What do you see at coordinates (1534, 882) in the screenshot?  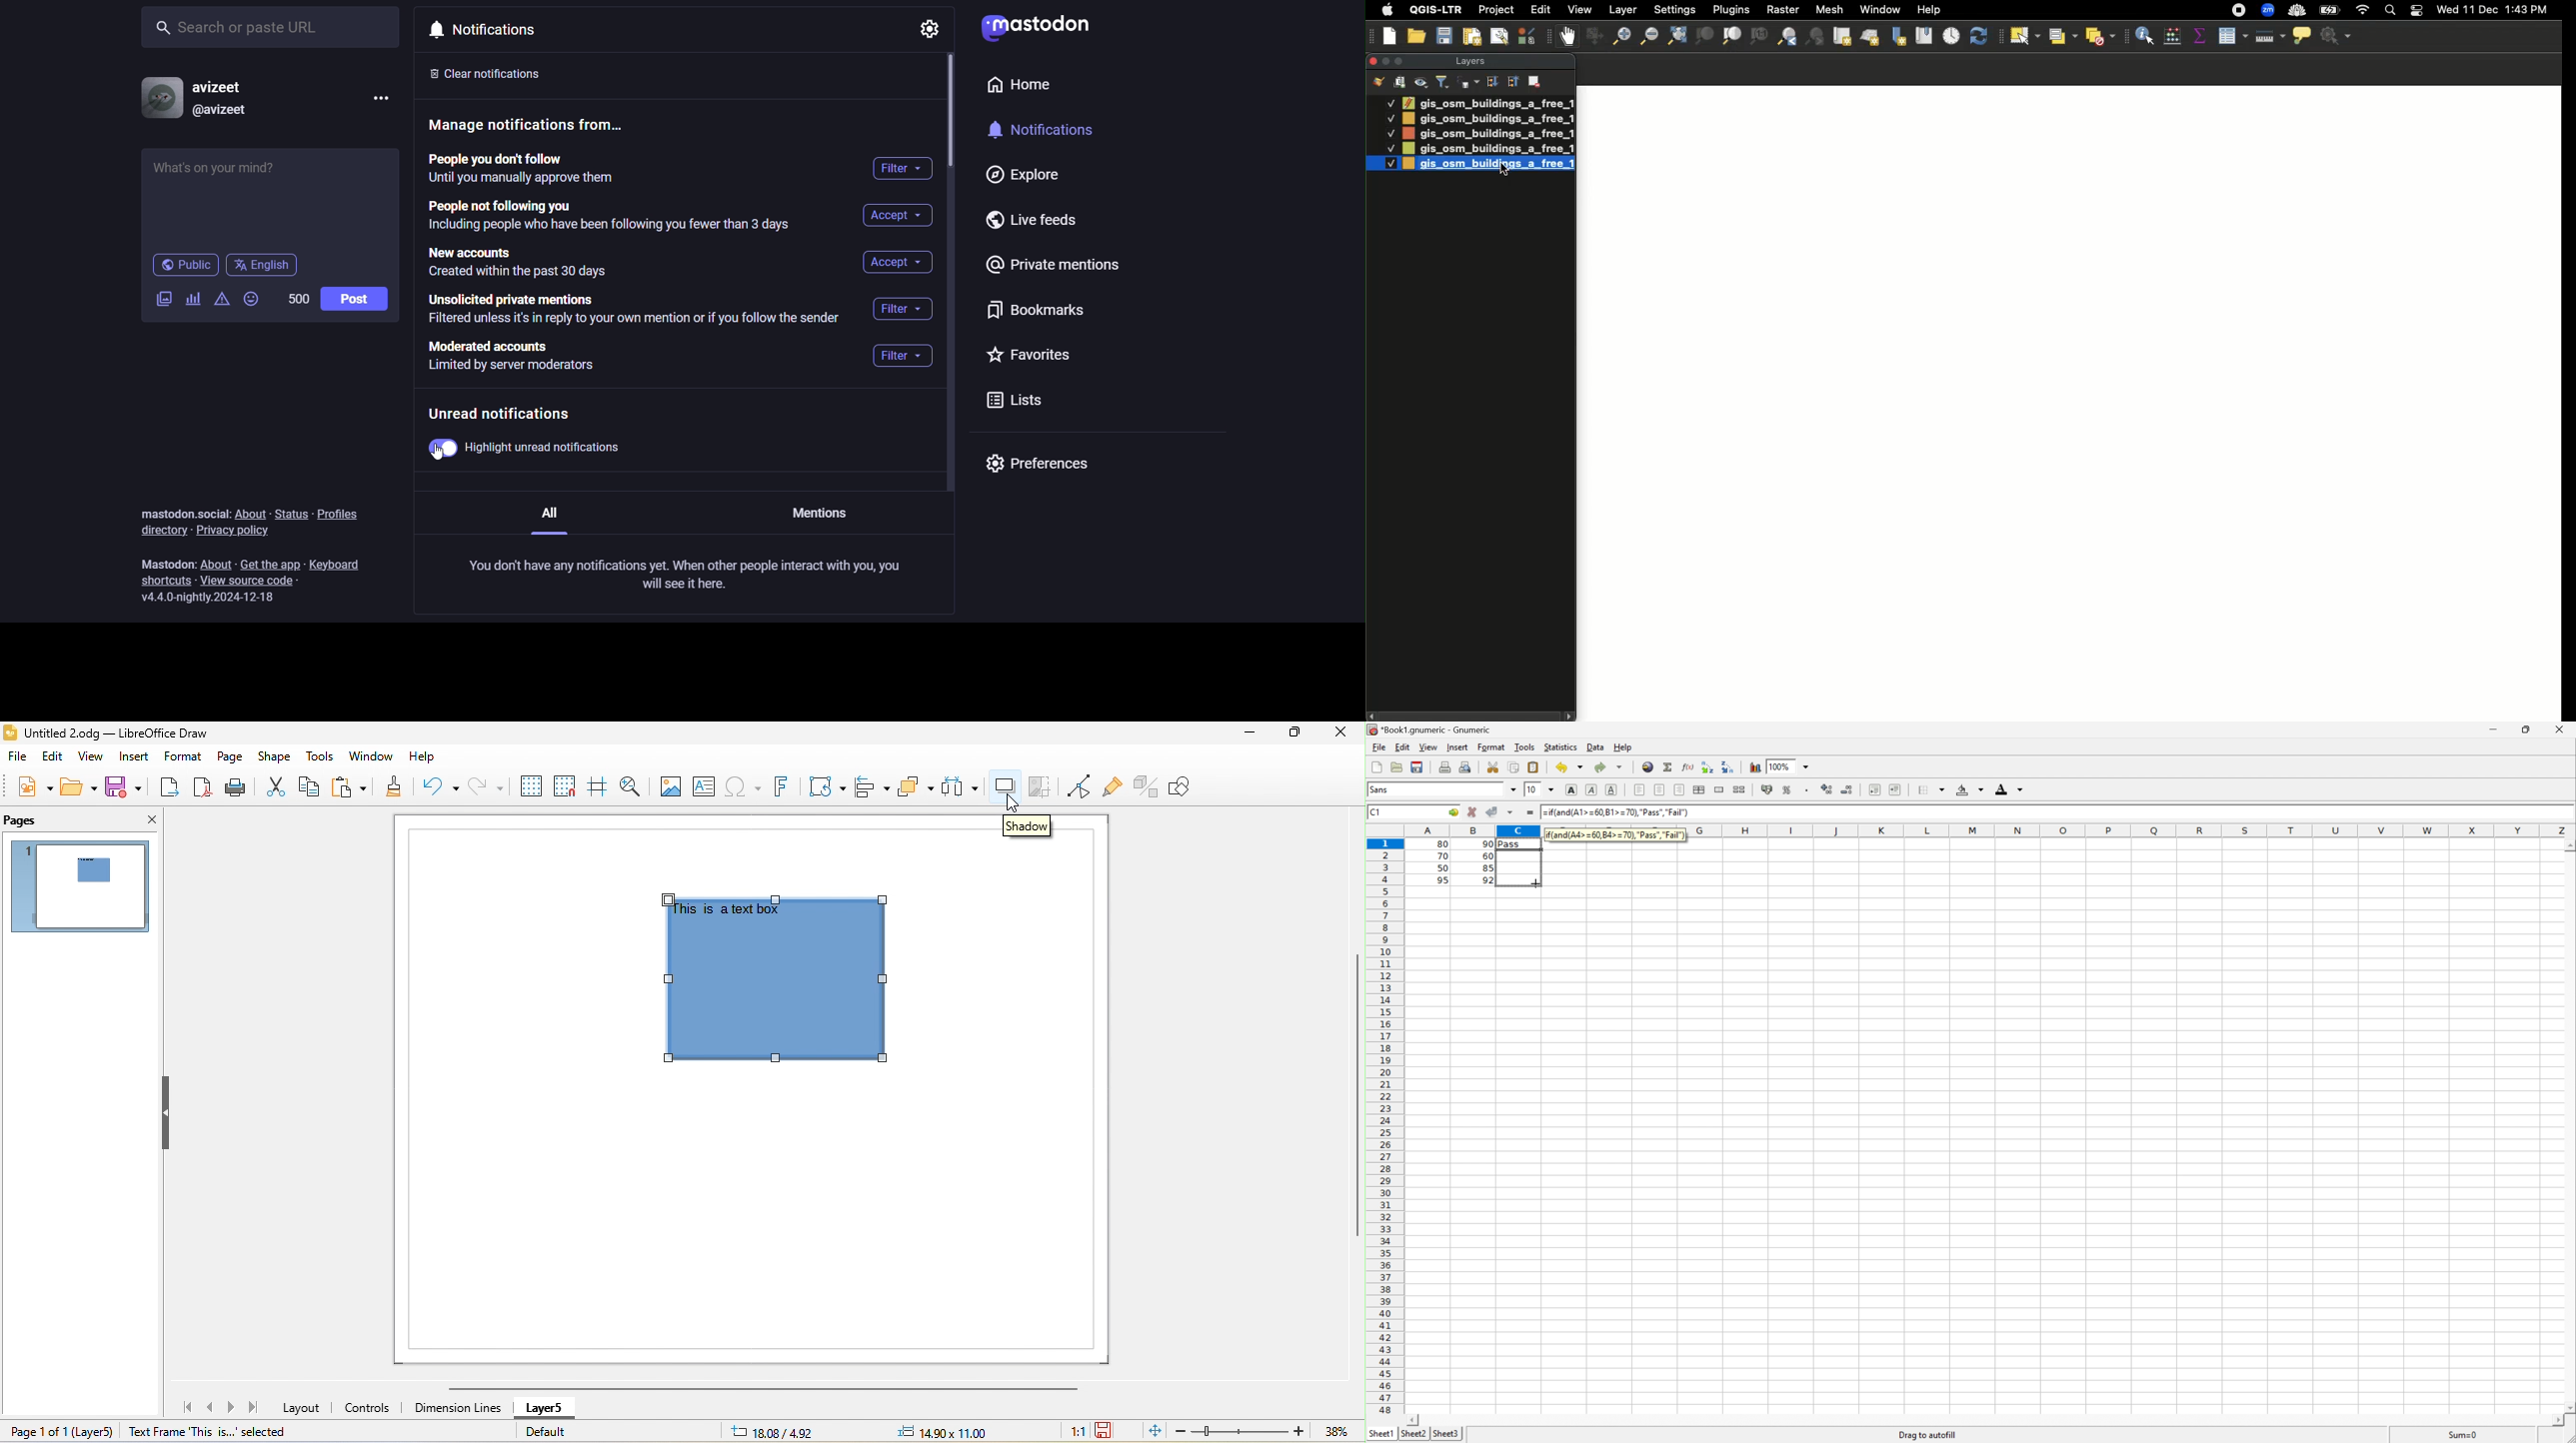 I see `Cursor` at bounding box center [1534, 882].